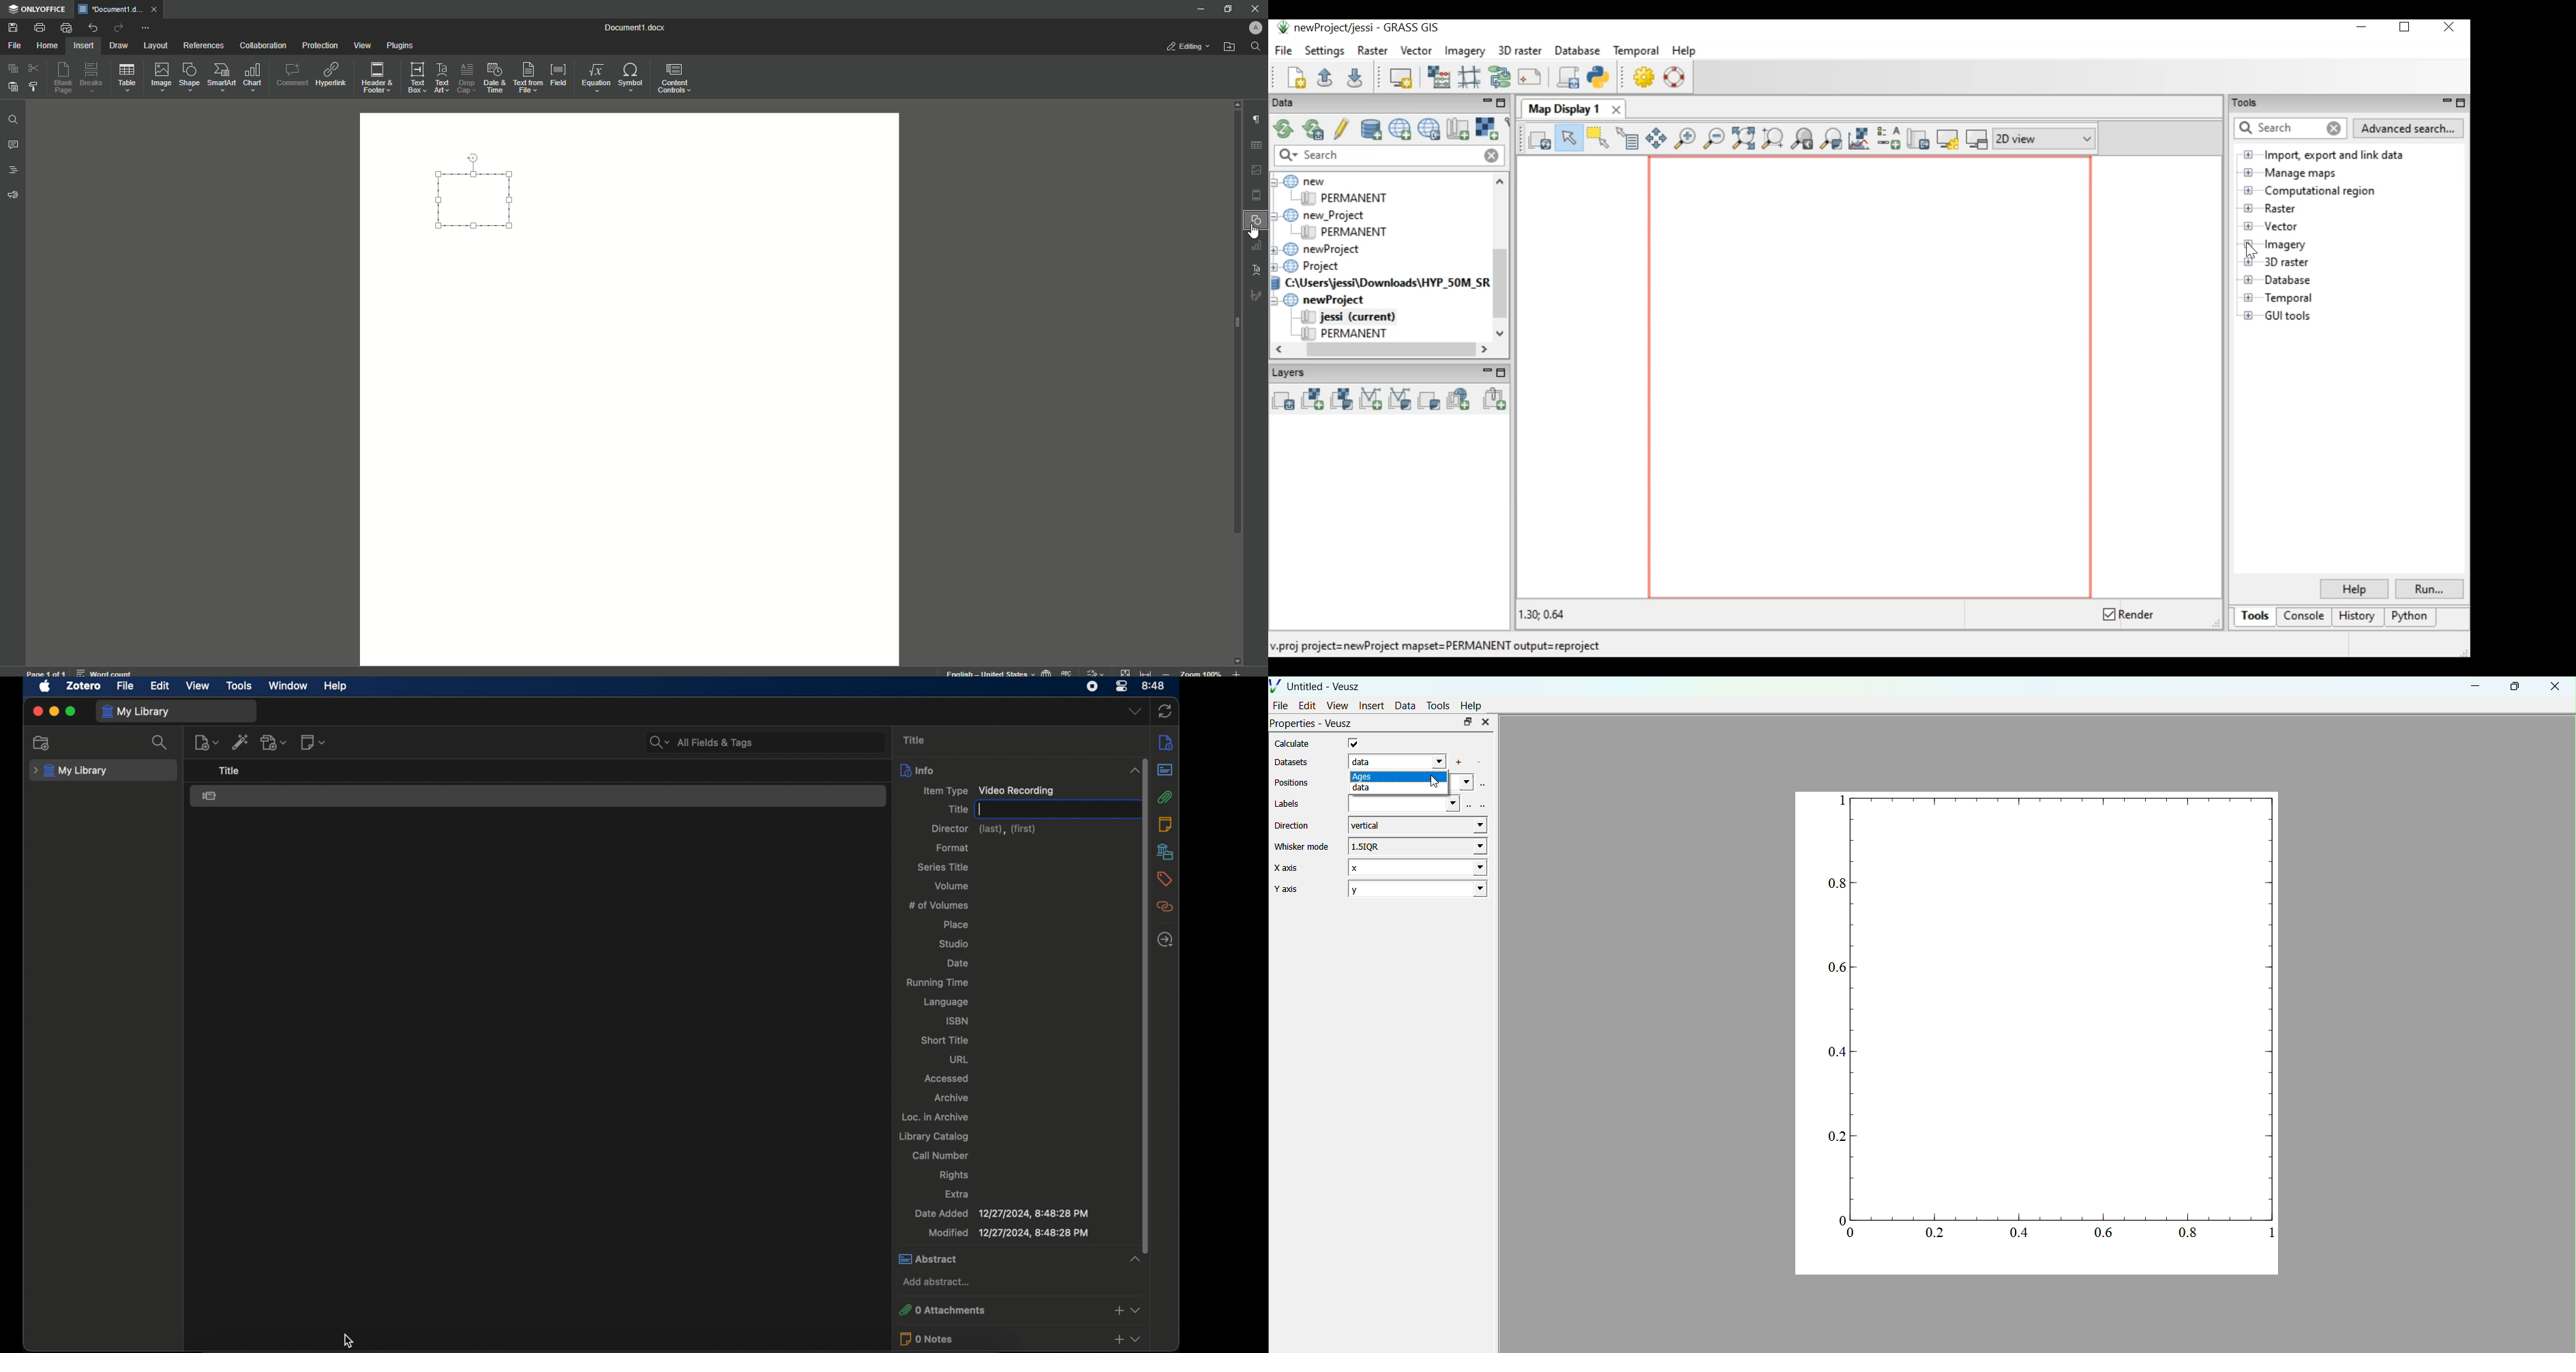 Image resolution: width=2576 pixels, height=1372 pixels. I want to click on place, so click(958, 925).